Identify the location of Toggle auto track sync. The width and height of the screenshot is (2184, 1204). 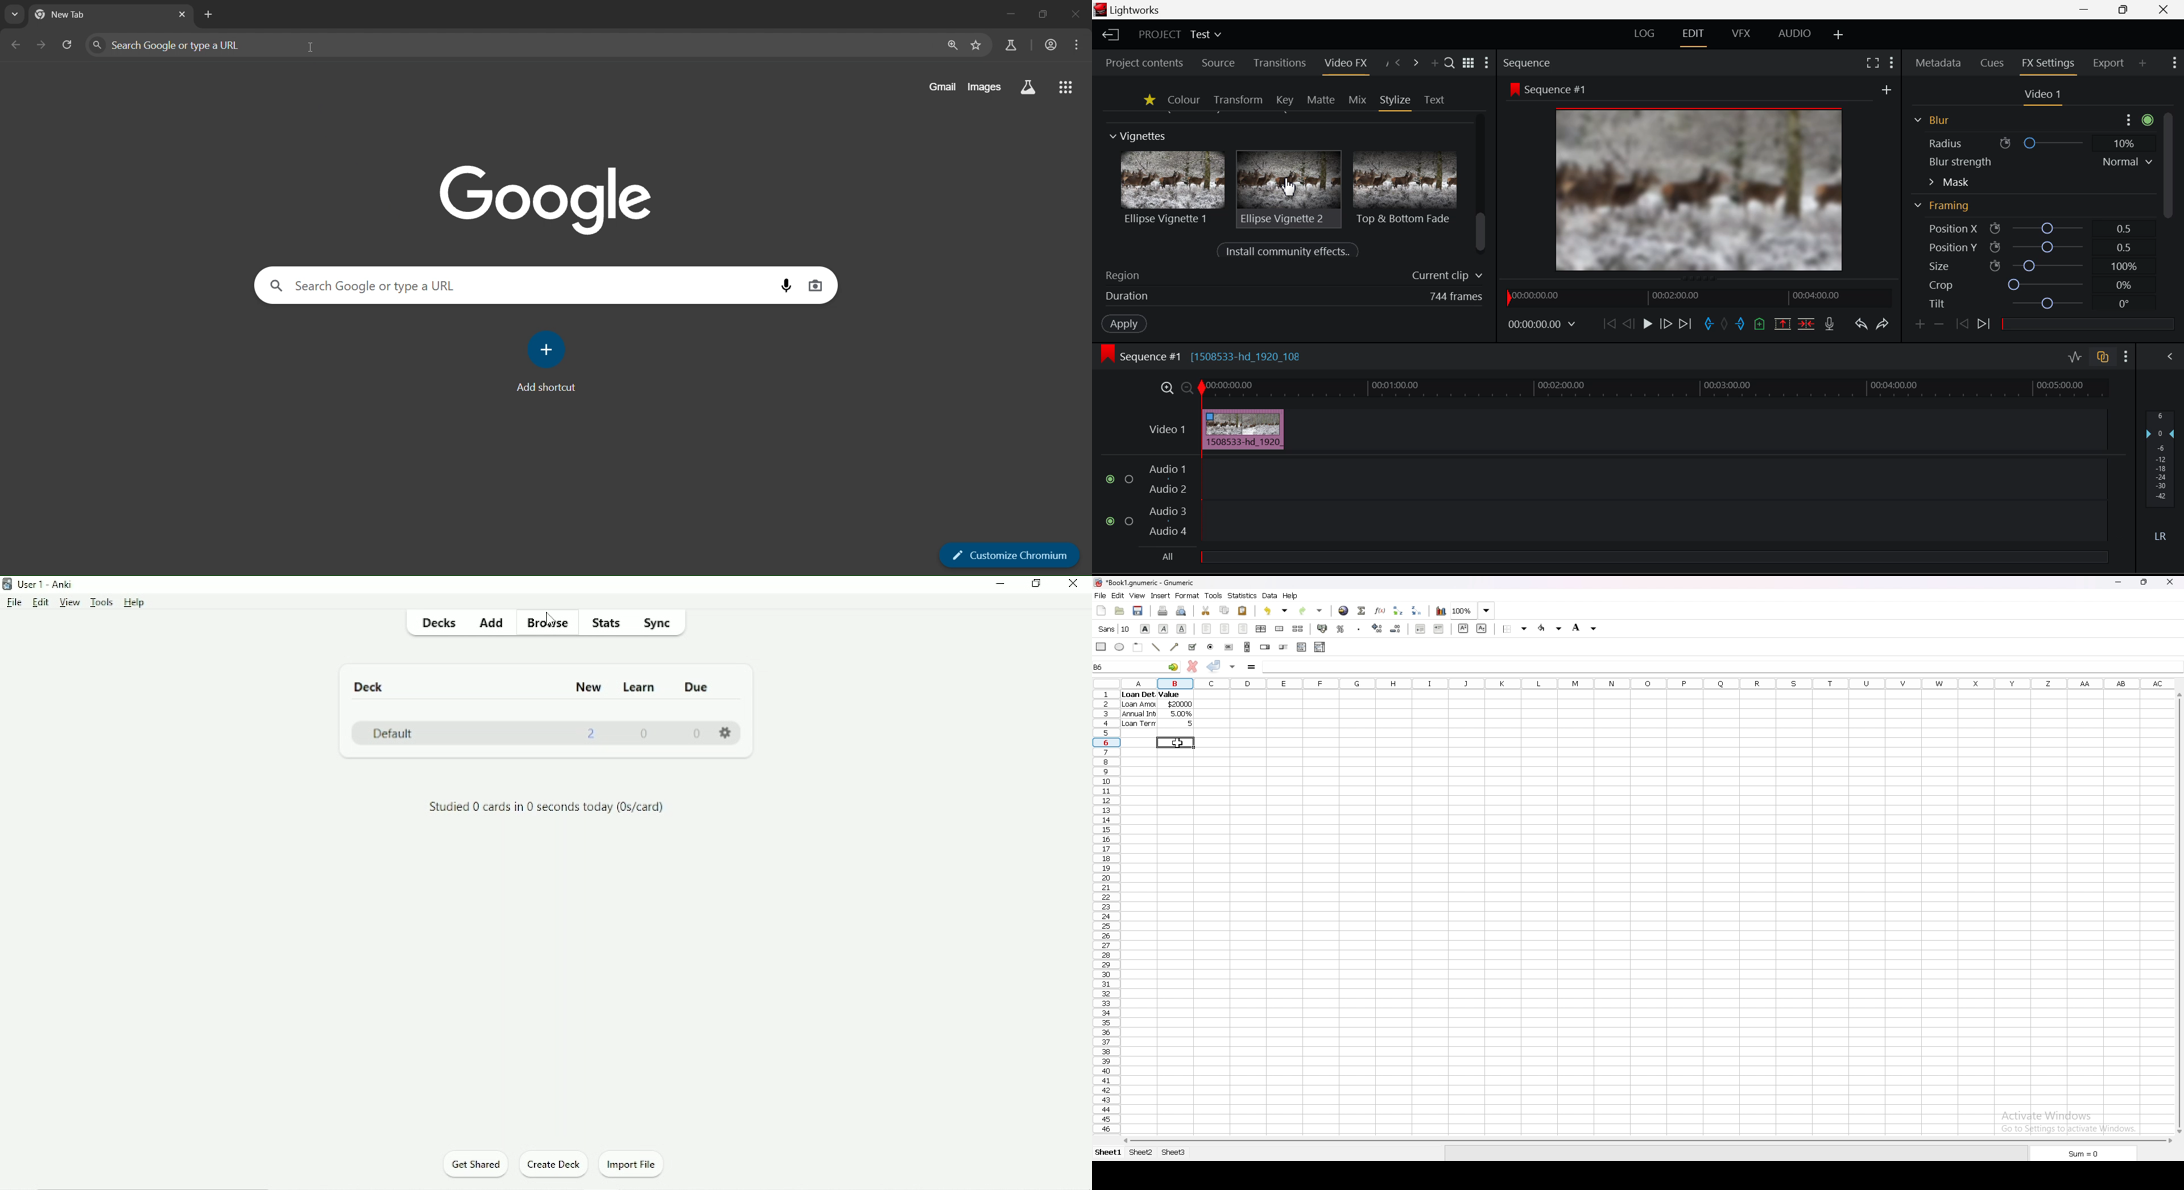
(2102, 355).